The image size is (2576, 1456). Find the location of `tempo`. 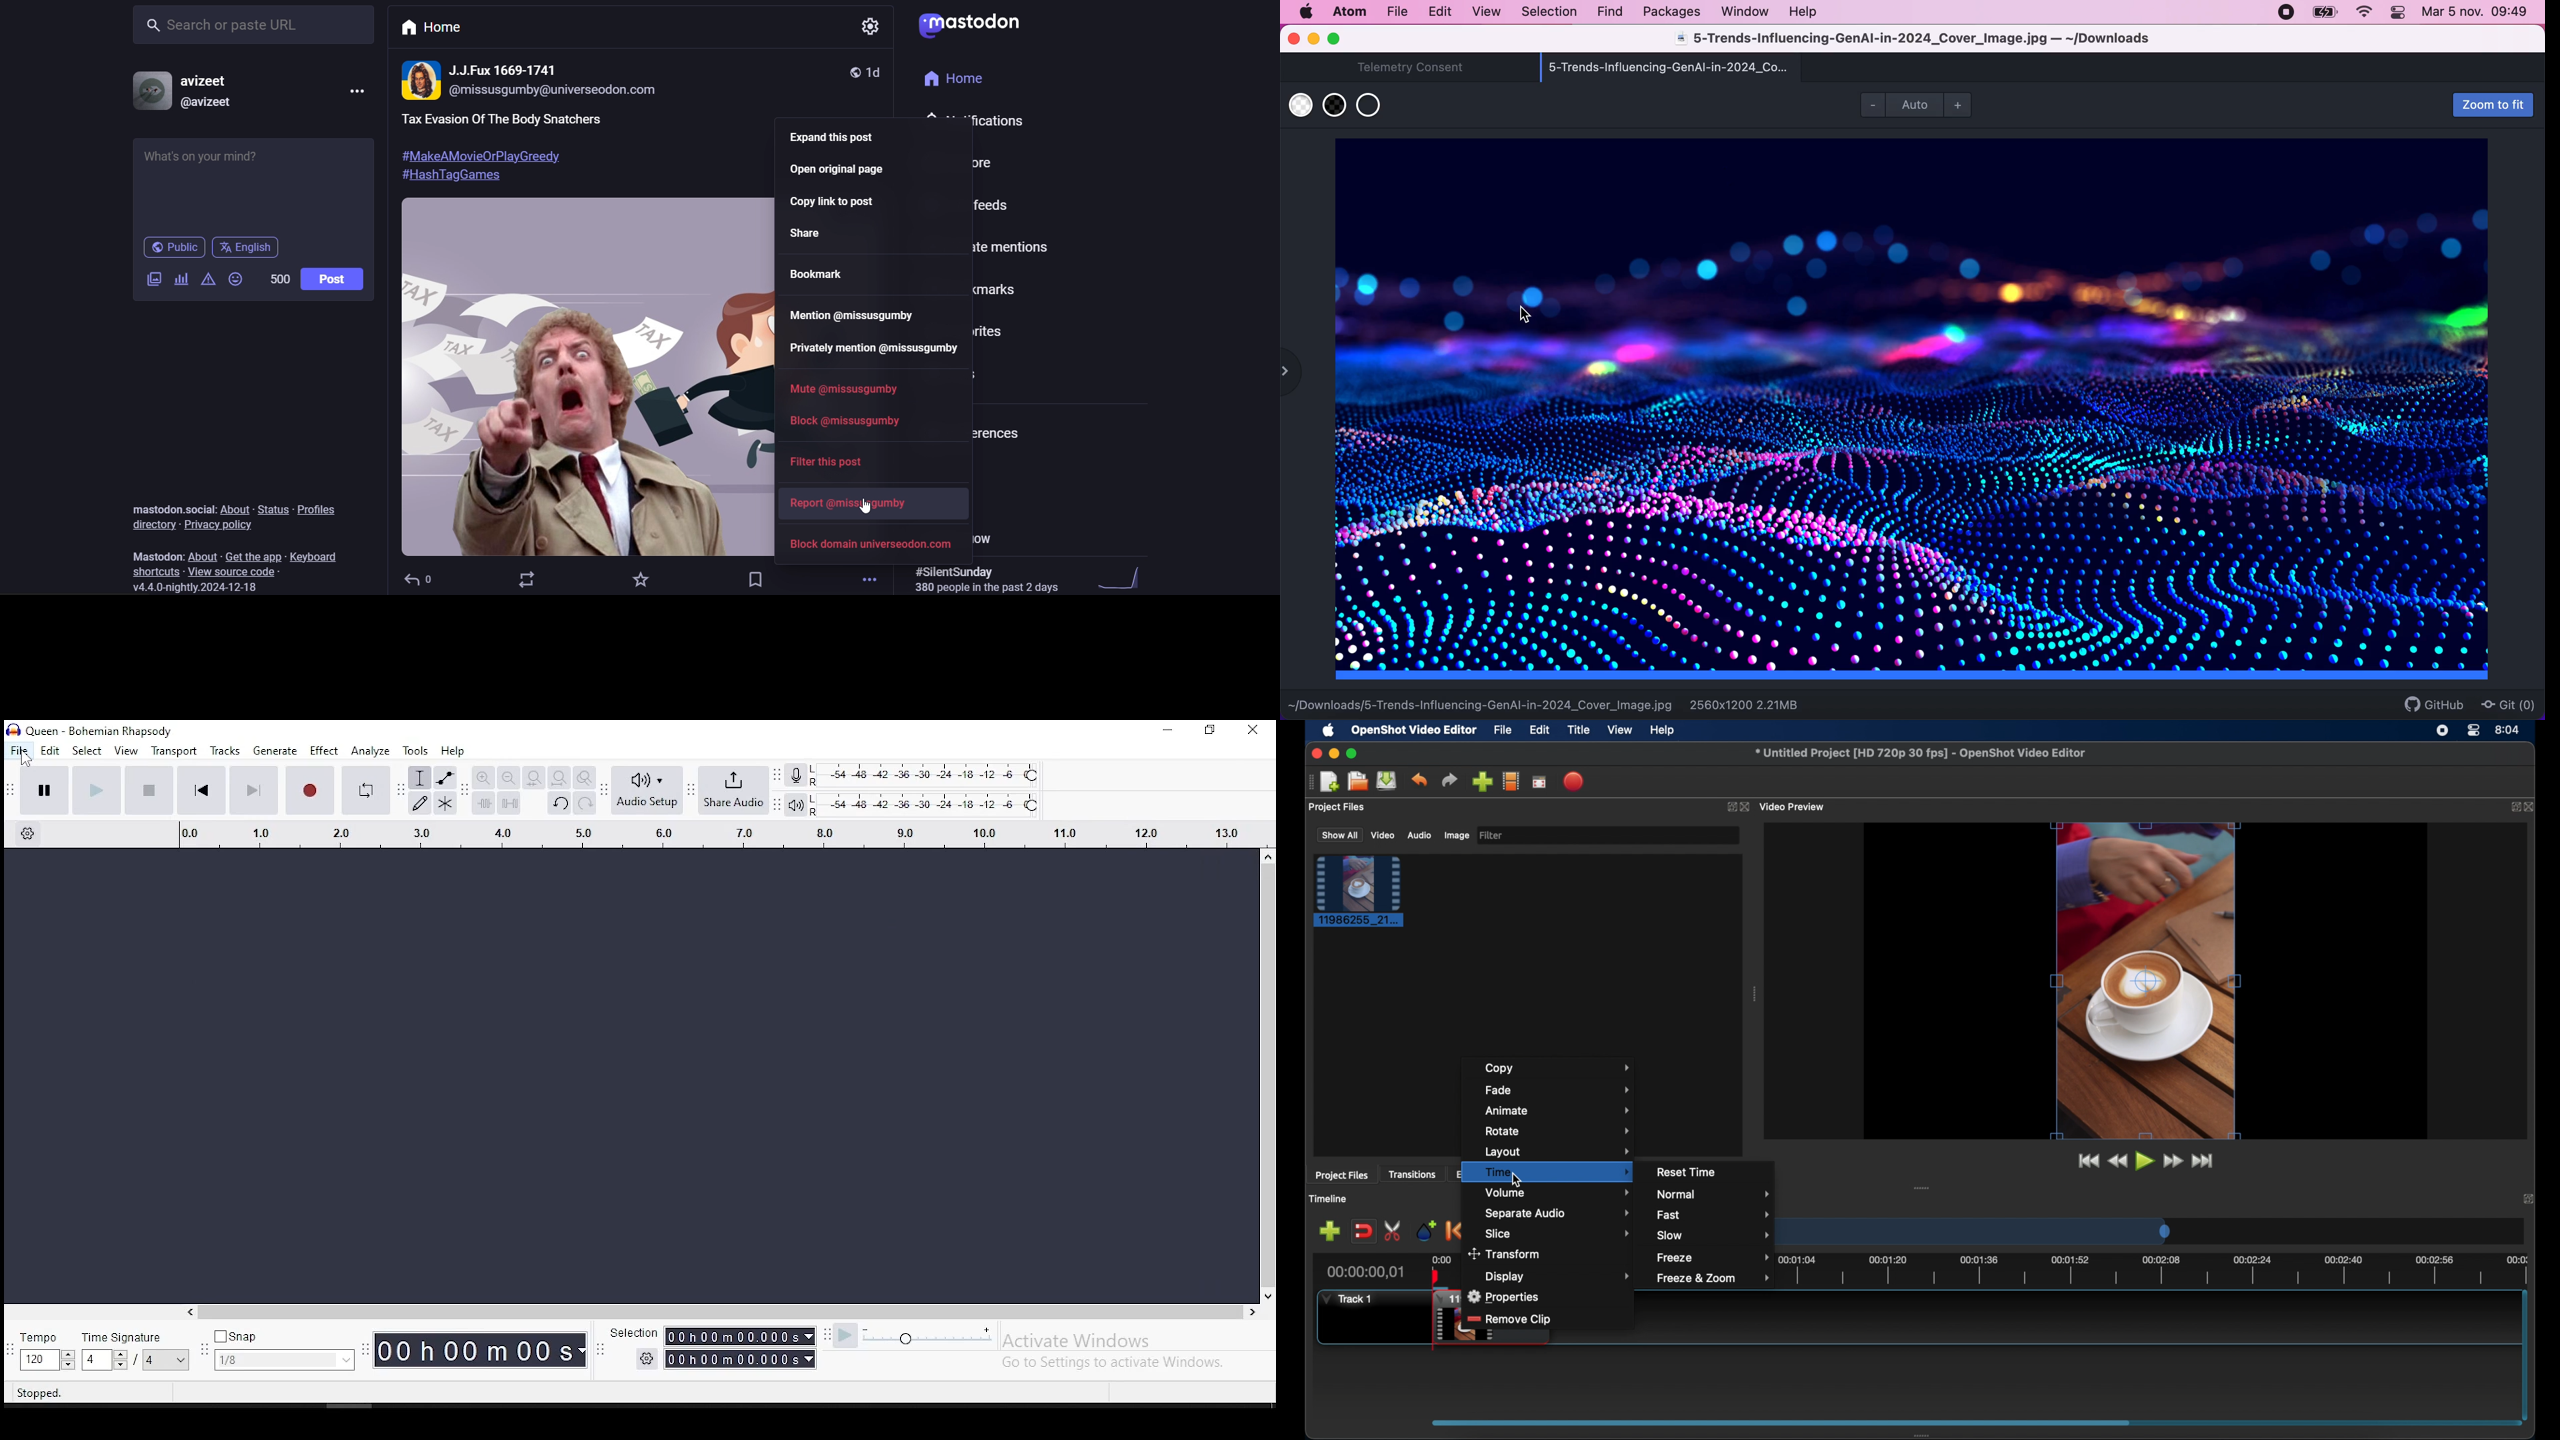

tempo is located at coordinates (47, 1352).